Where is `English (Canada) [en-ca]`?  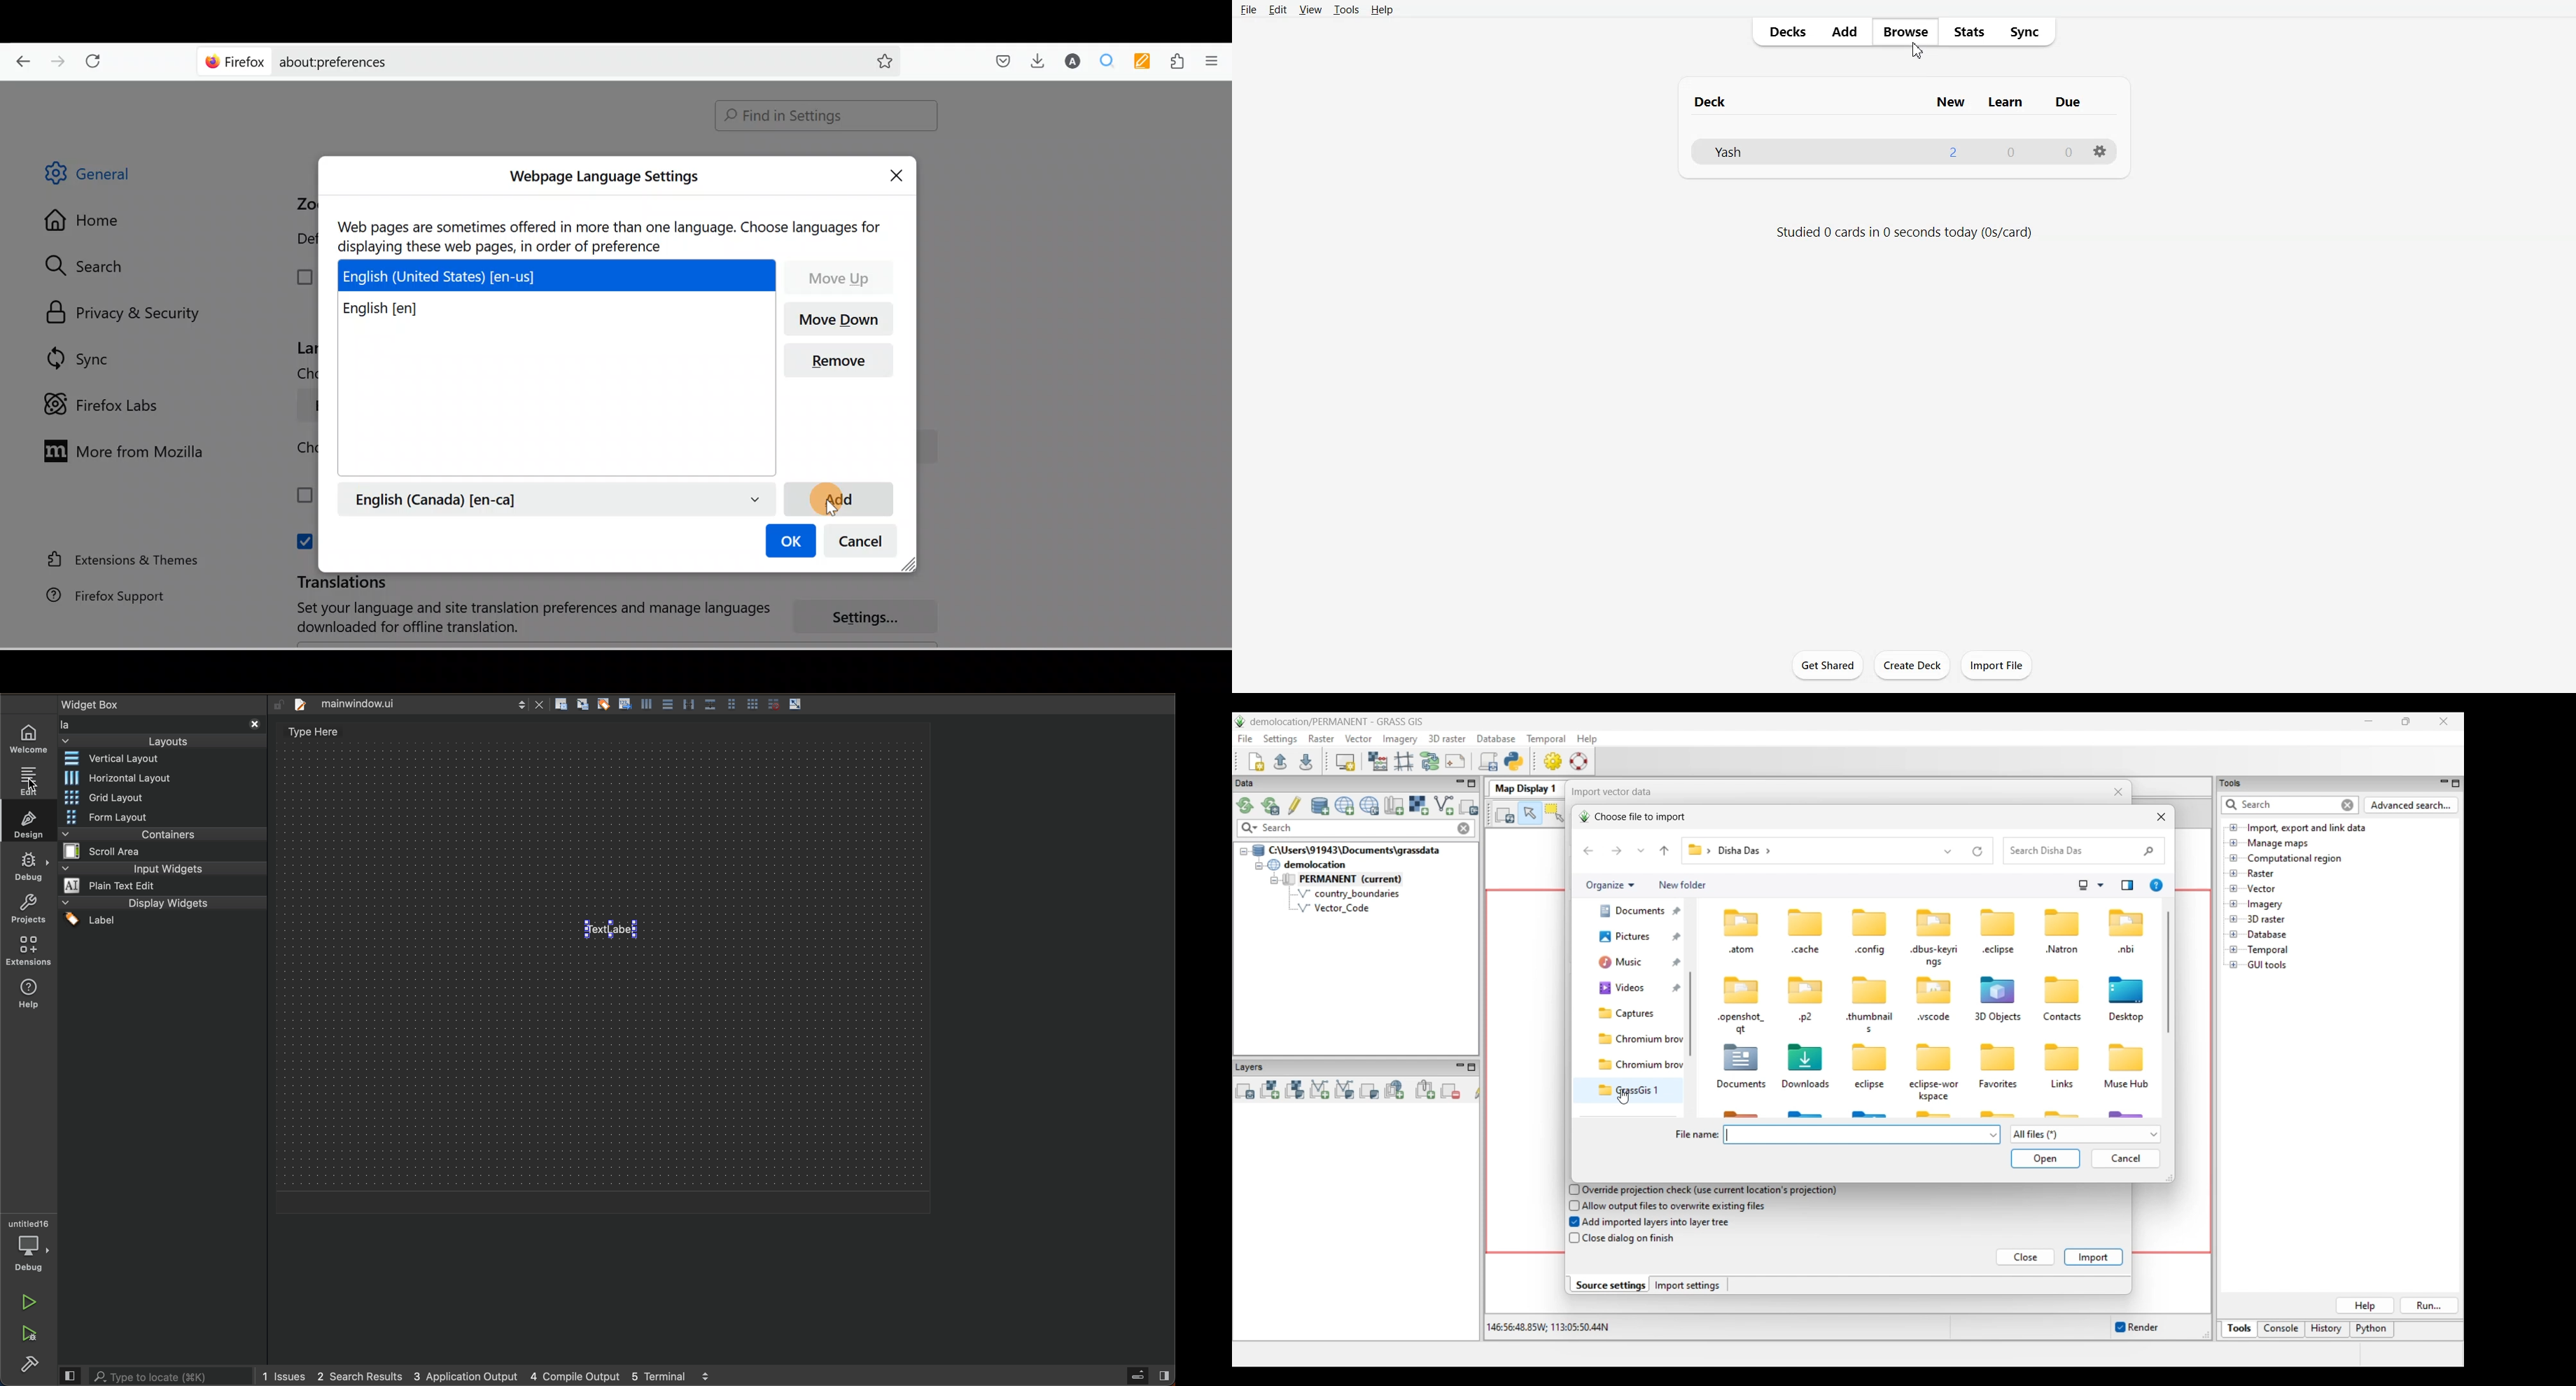
English (Canada) [en-ca] is located at coordinates (556, 499).